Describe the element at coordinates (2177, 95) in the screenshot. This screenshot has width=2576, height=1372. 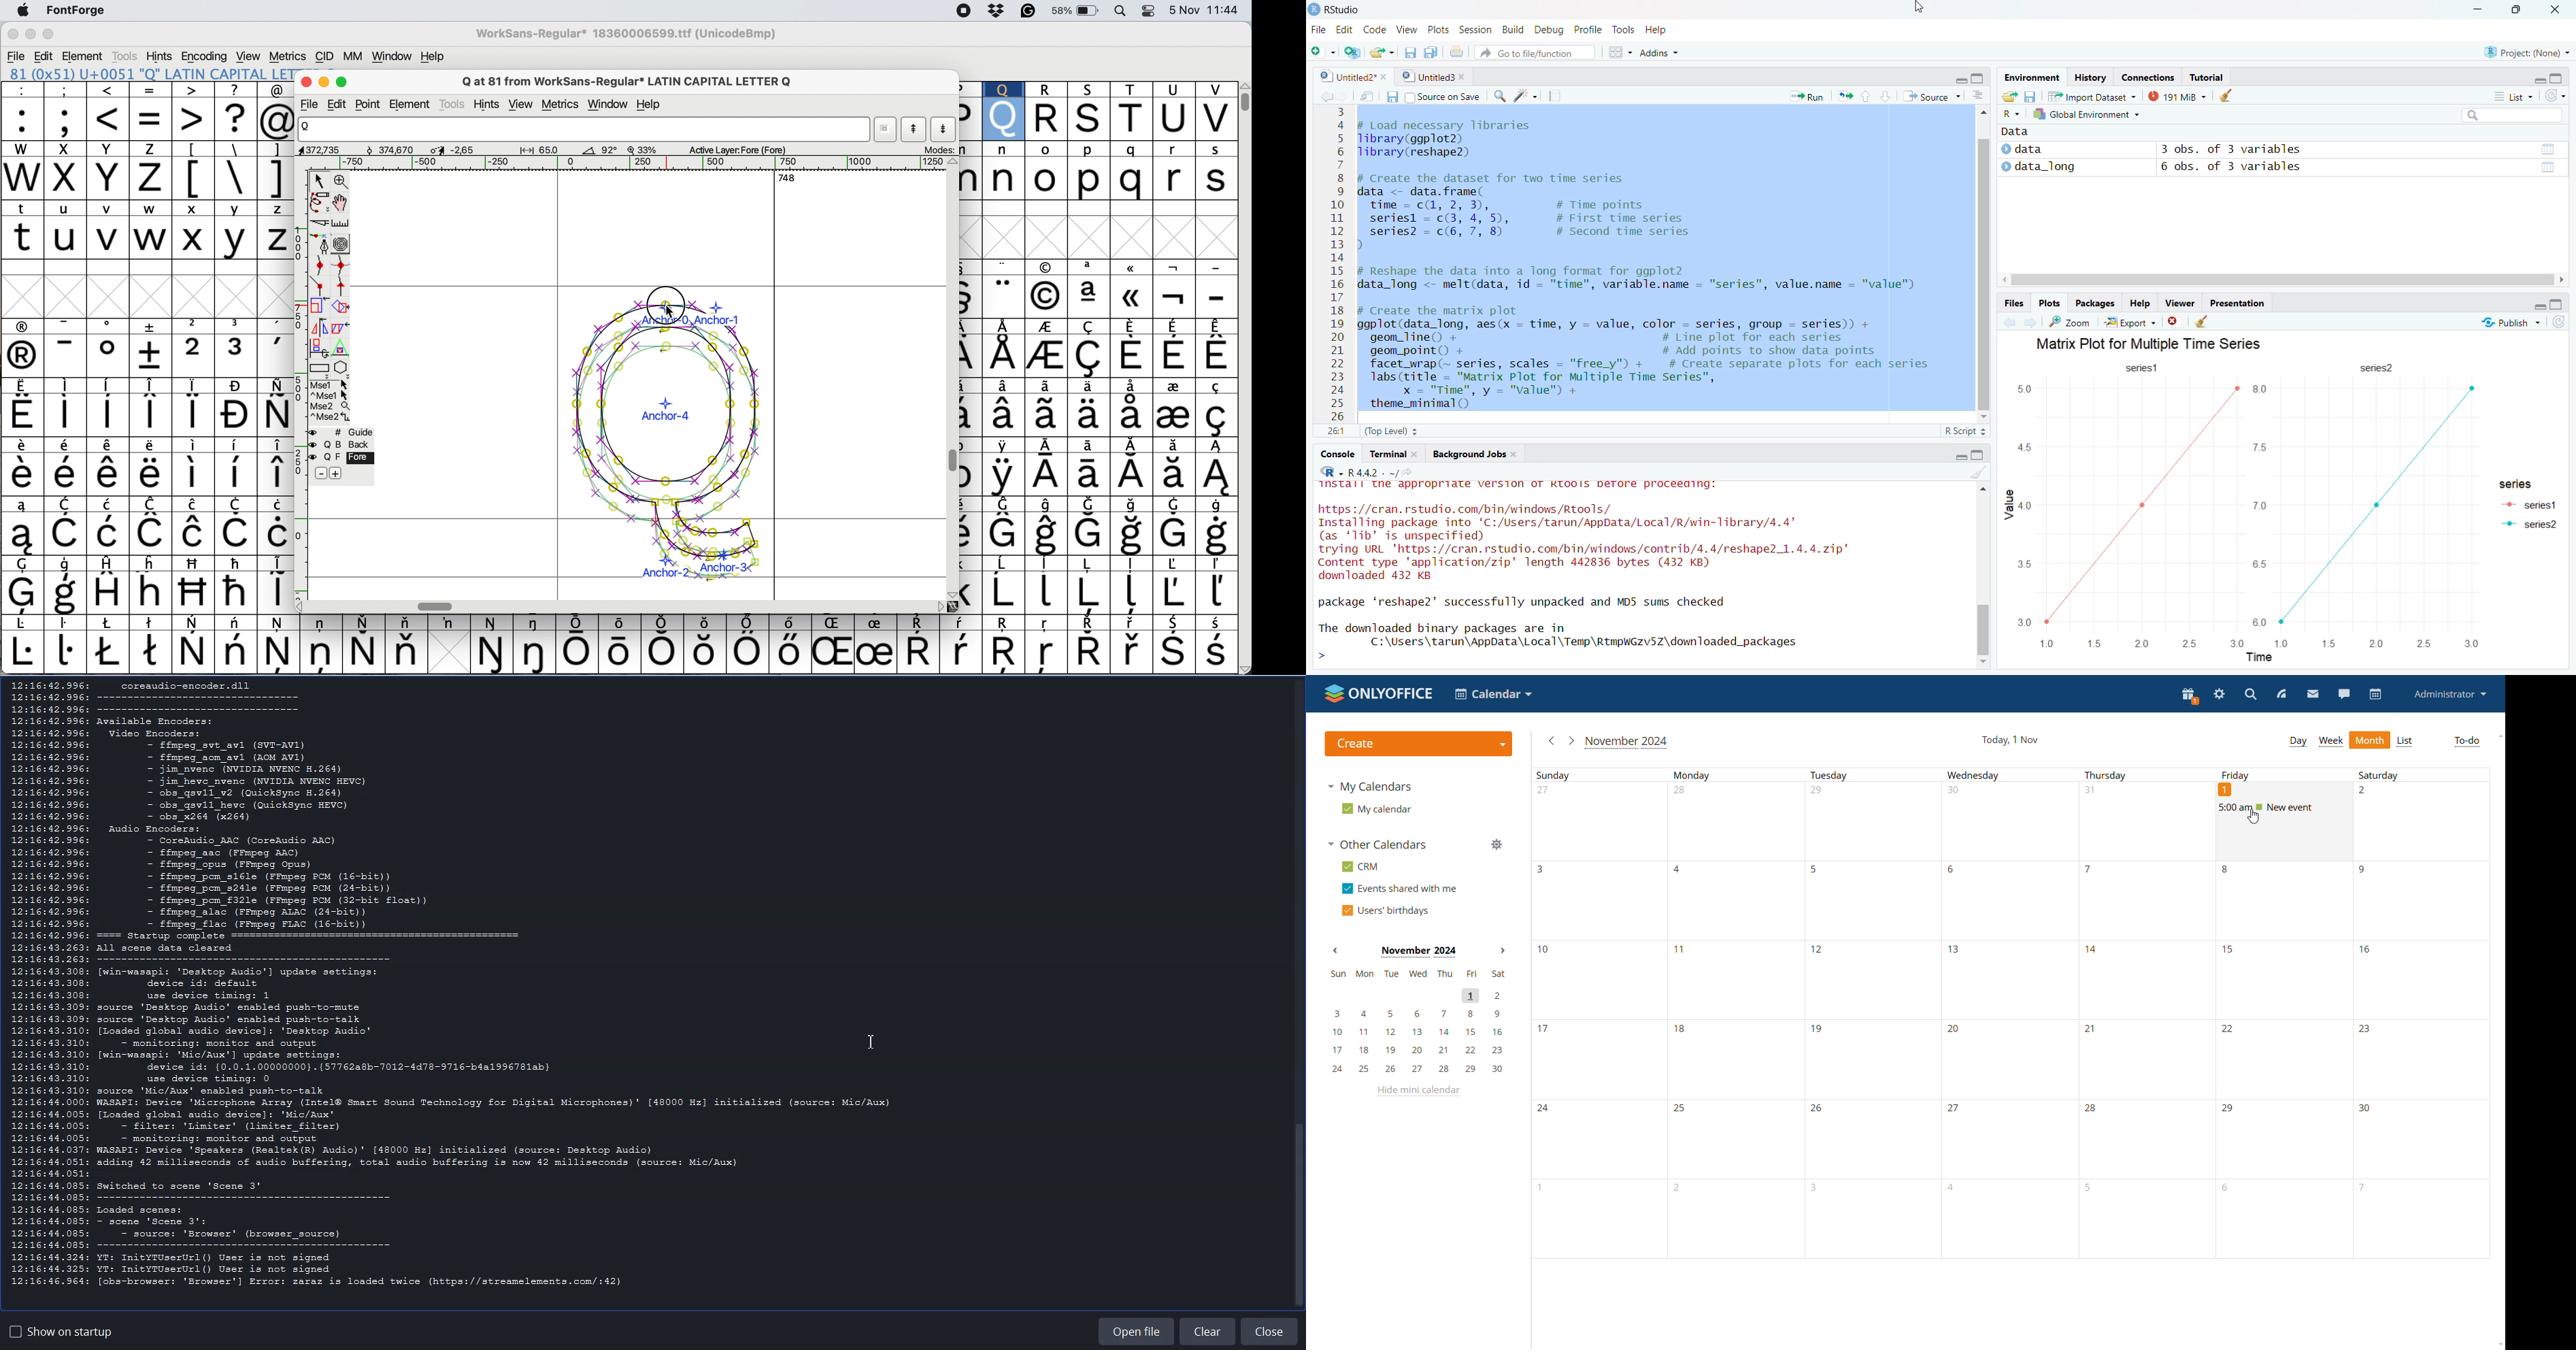
I see `242miB` at that location.